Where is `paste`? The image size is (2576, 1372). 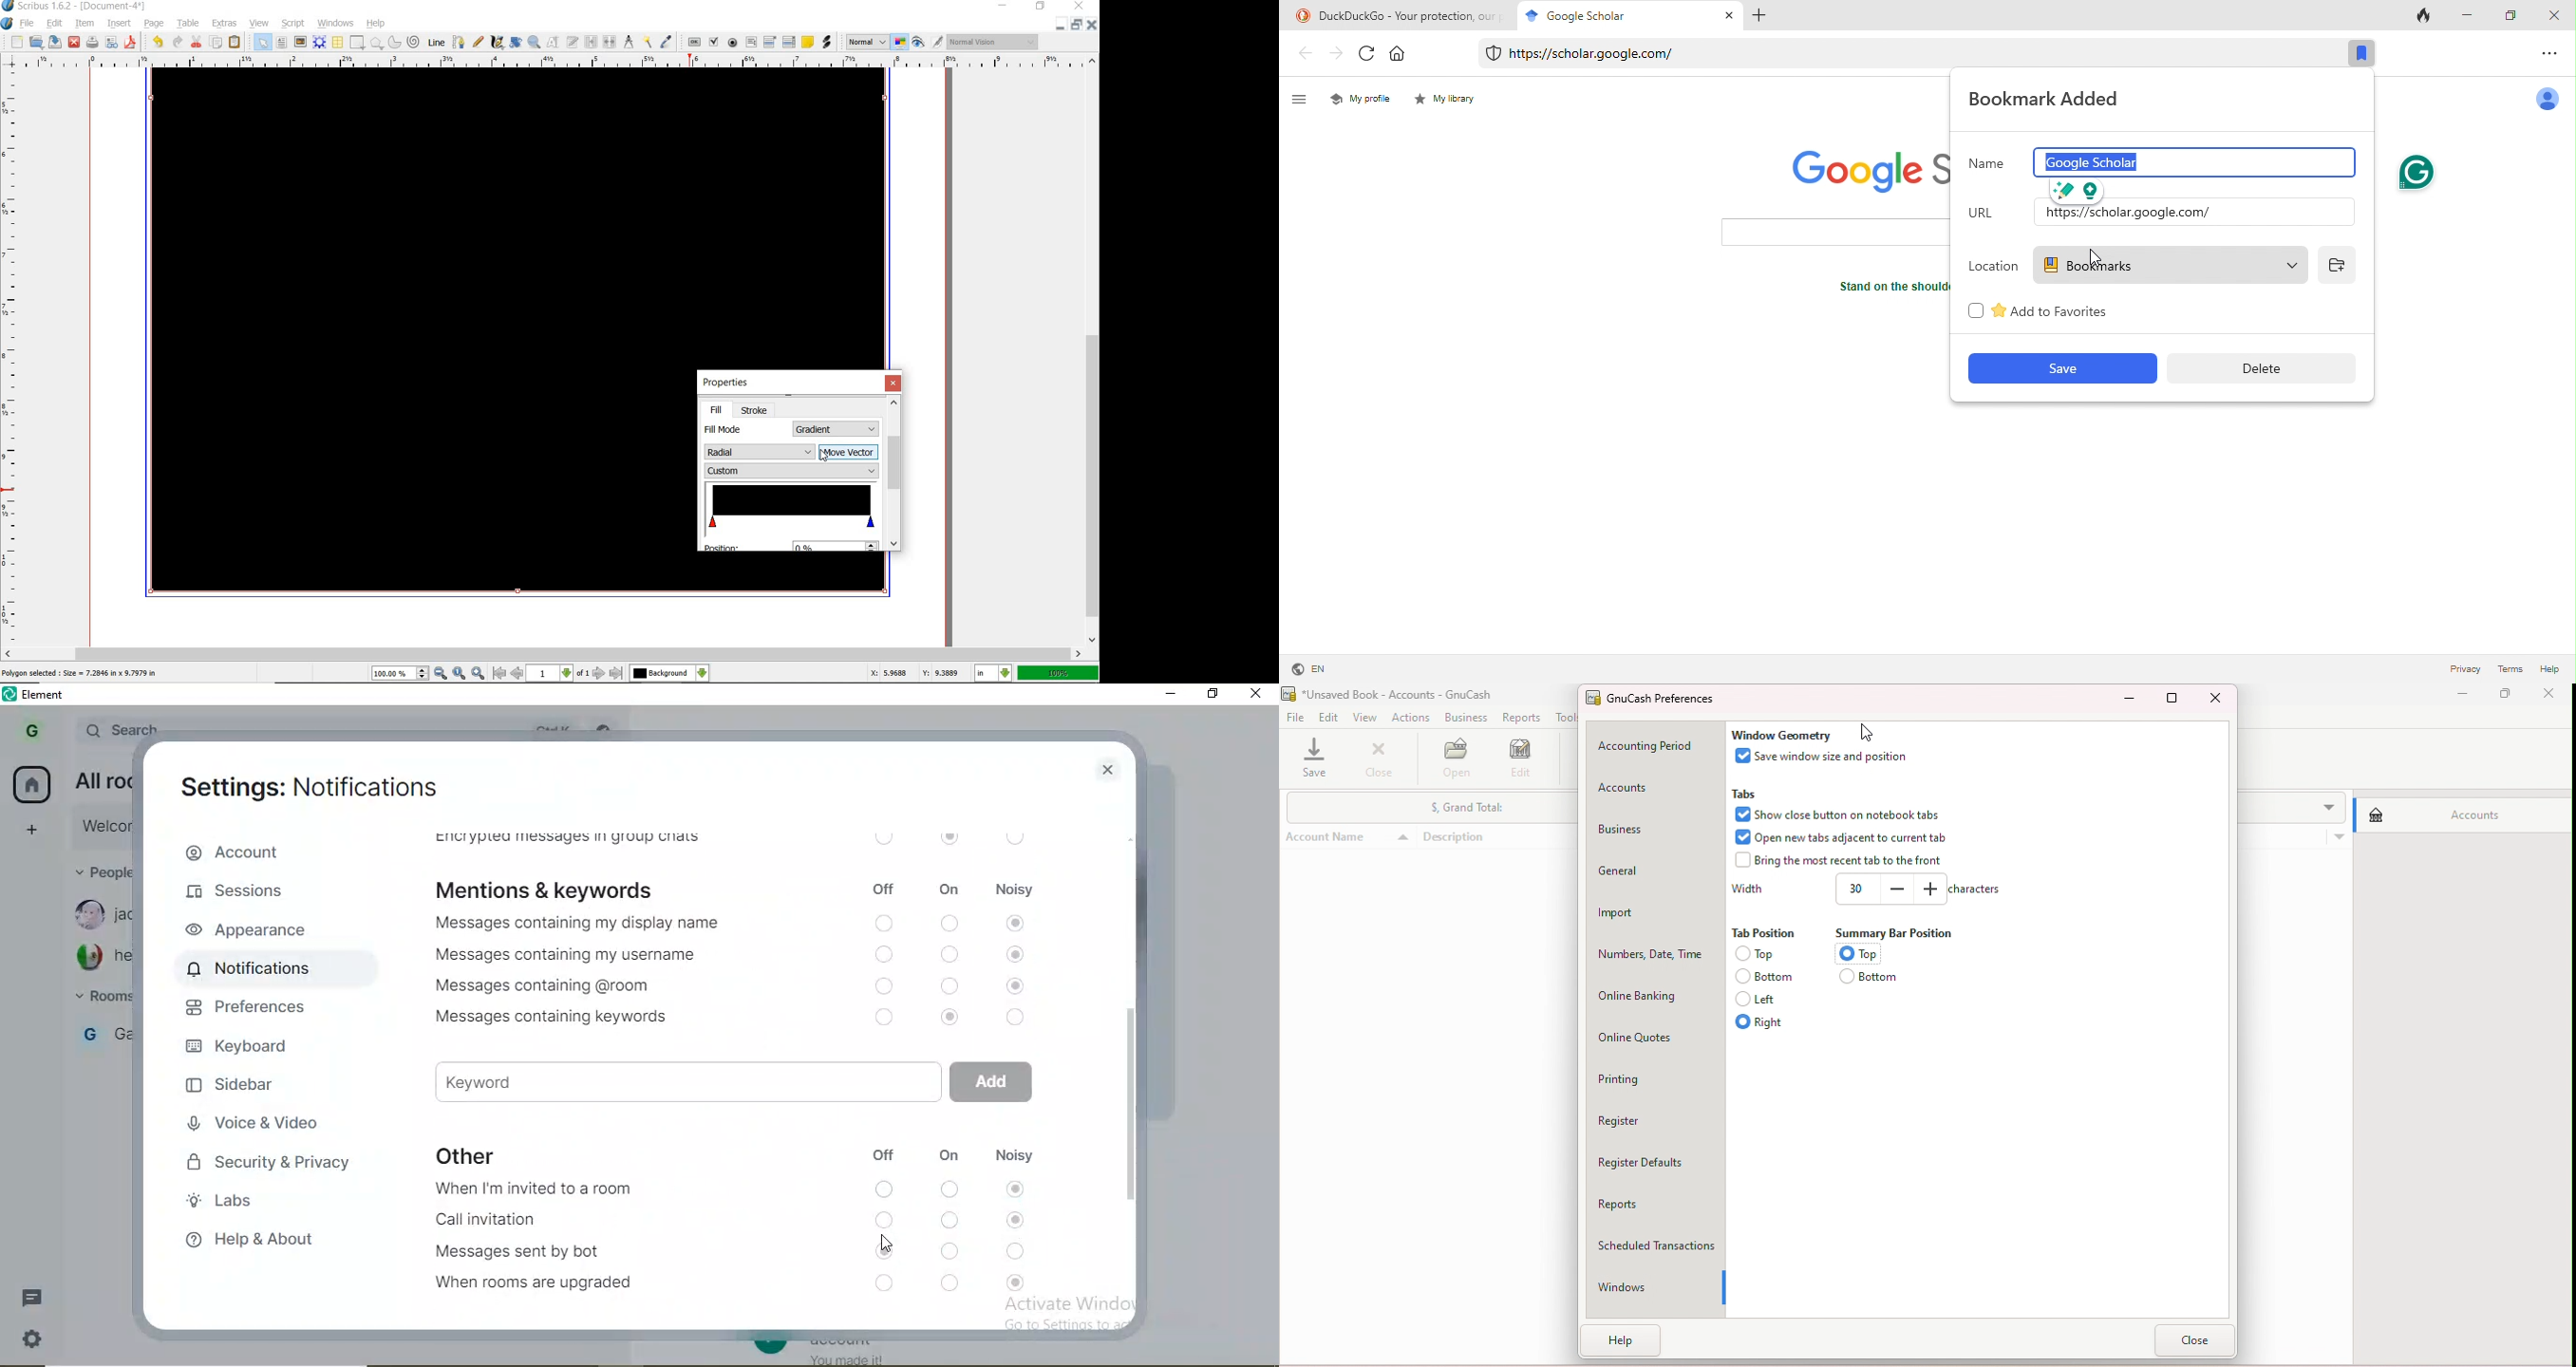
paste is located at coordinates (234, 43).